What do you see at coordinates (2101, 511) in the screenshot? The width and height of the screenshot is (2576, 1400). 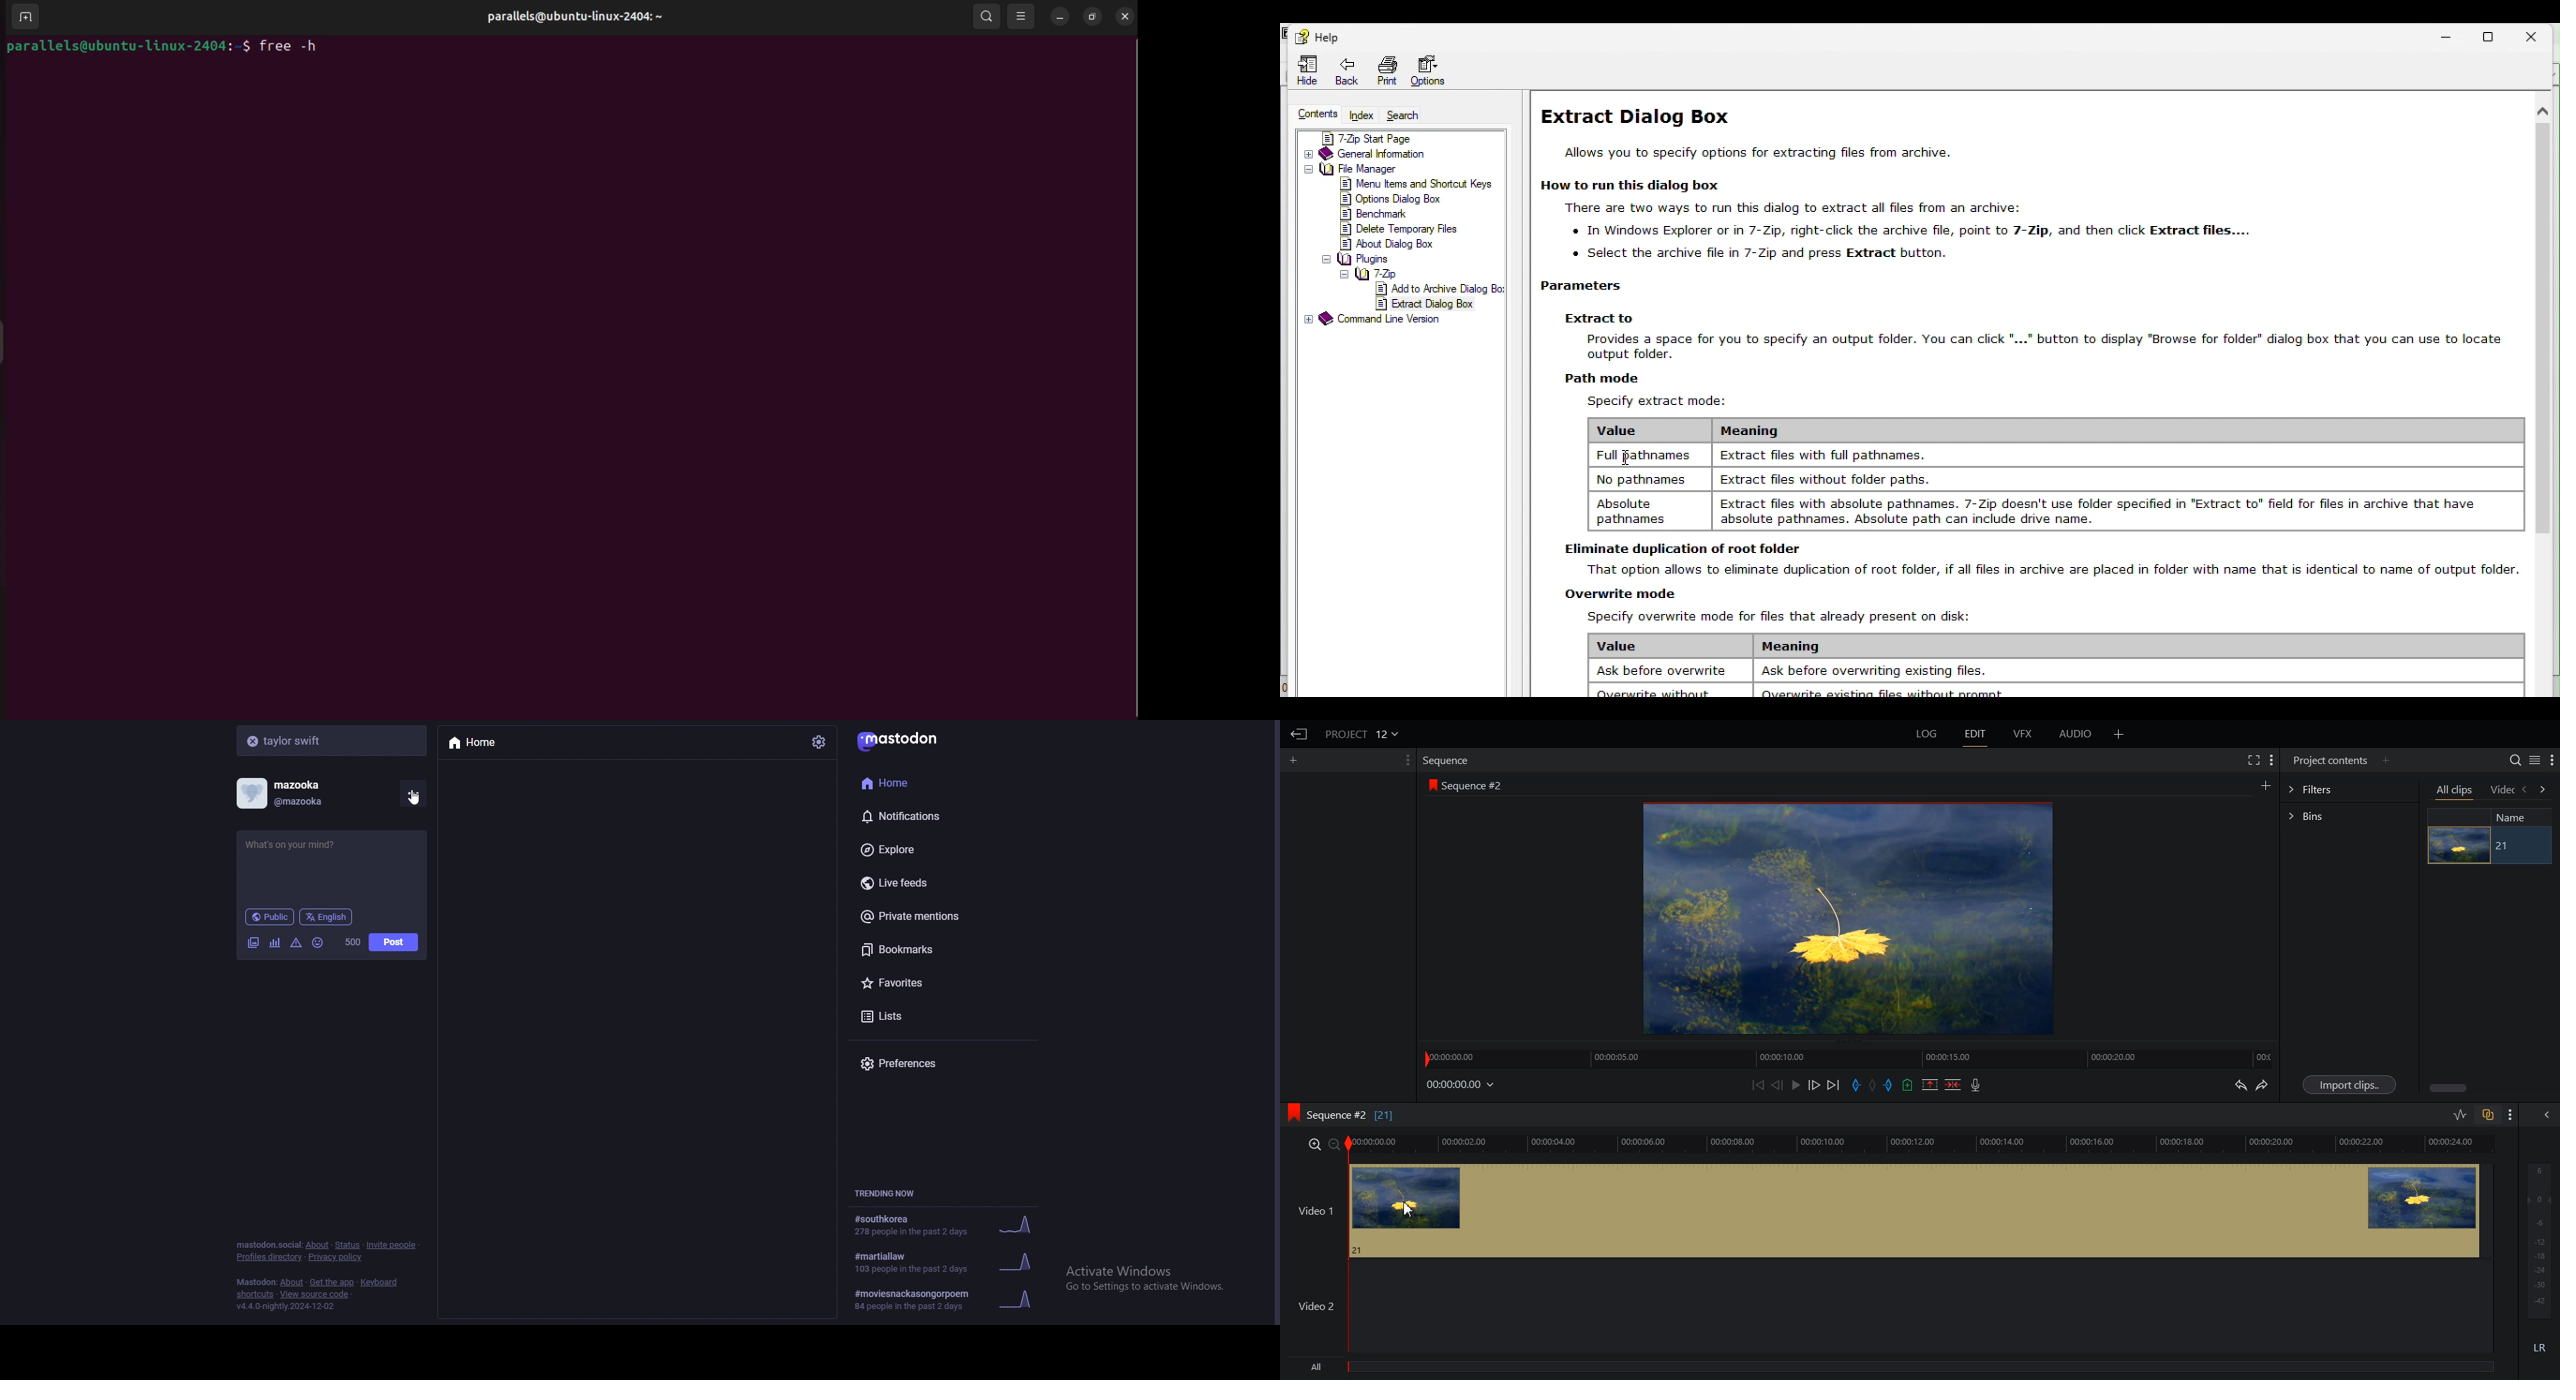 I see `extract files` at bounding box center [2101, 511].